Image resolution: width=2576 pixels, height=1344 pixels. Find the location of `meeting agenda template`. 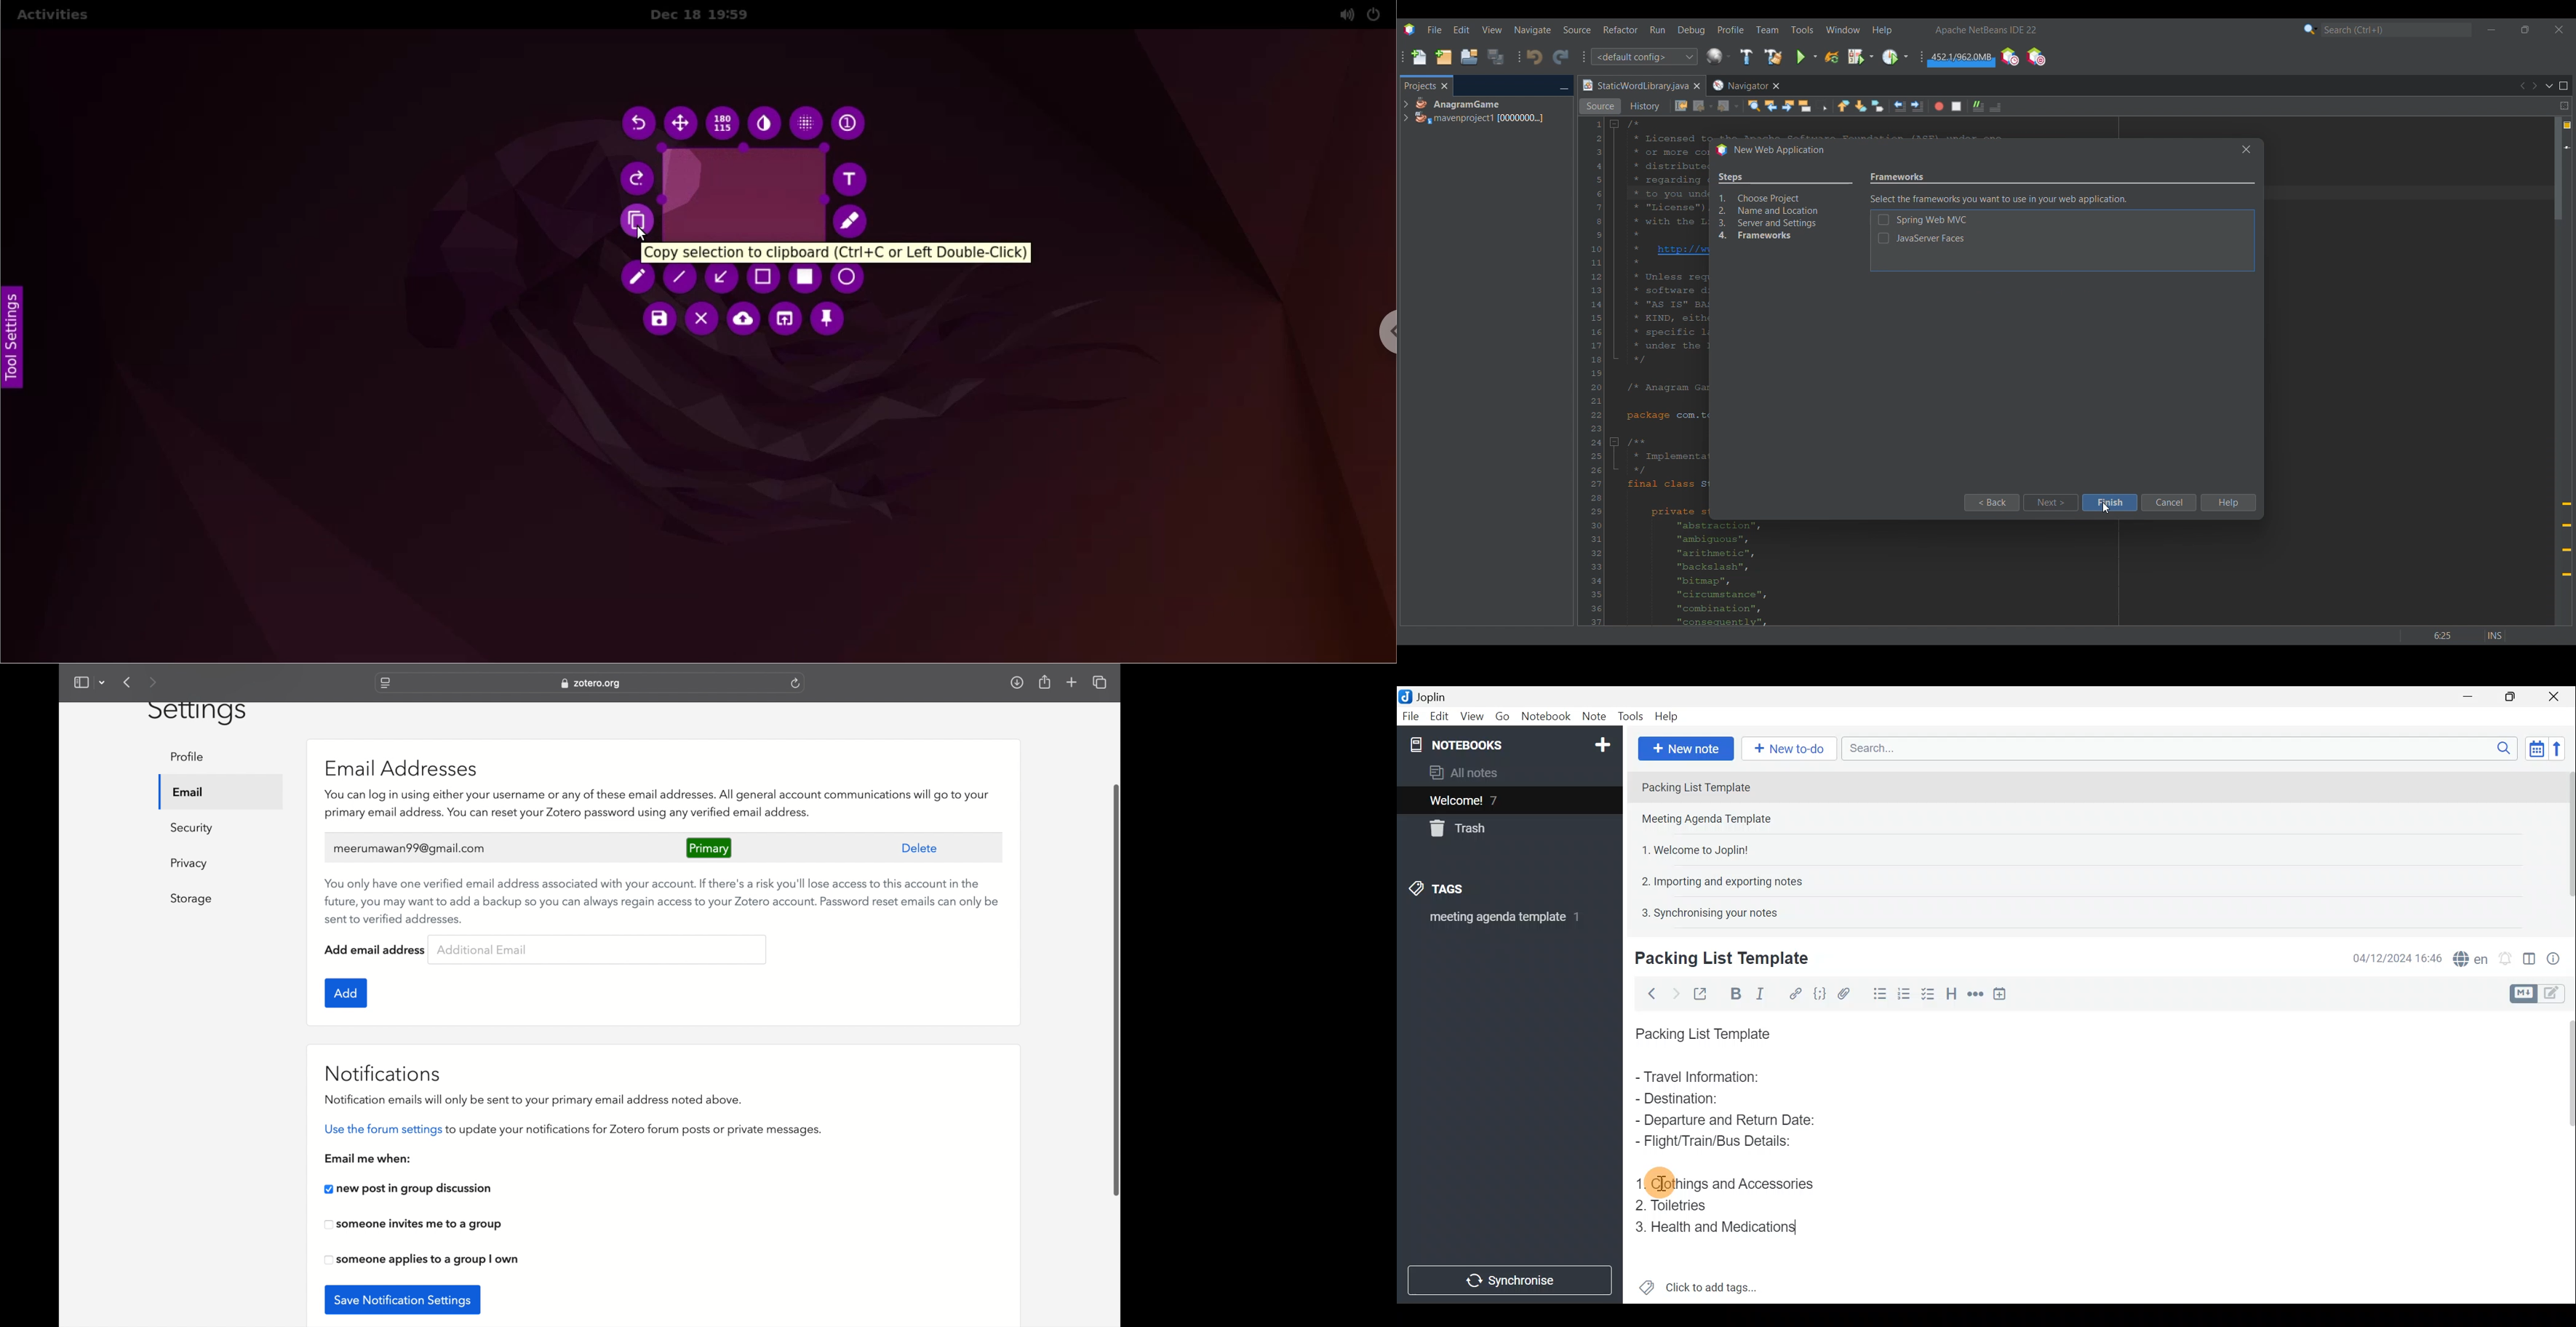

meeting agenda template is located at coordinates (1502, 921).